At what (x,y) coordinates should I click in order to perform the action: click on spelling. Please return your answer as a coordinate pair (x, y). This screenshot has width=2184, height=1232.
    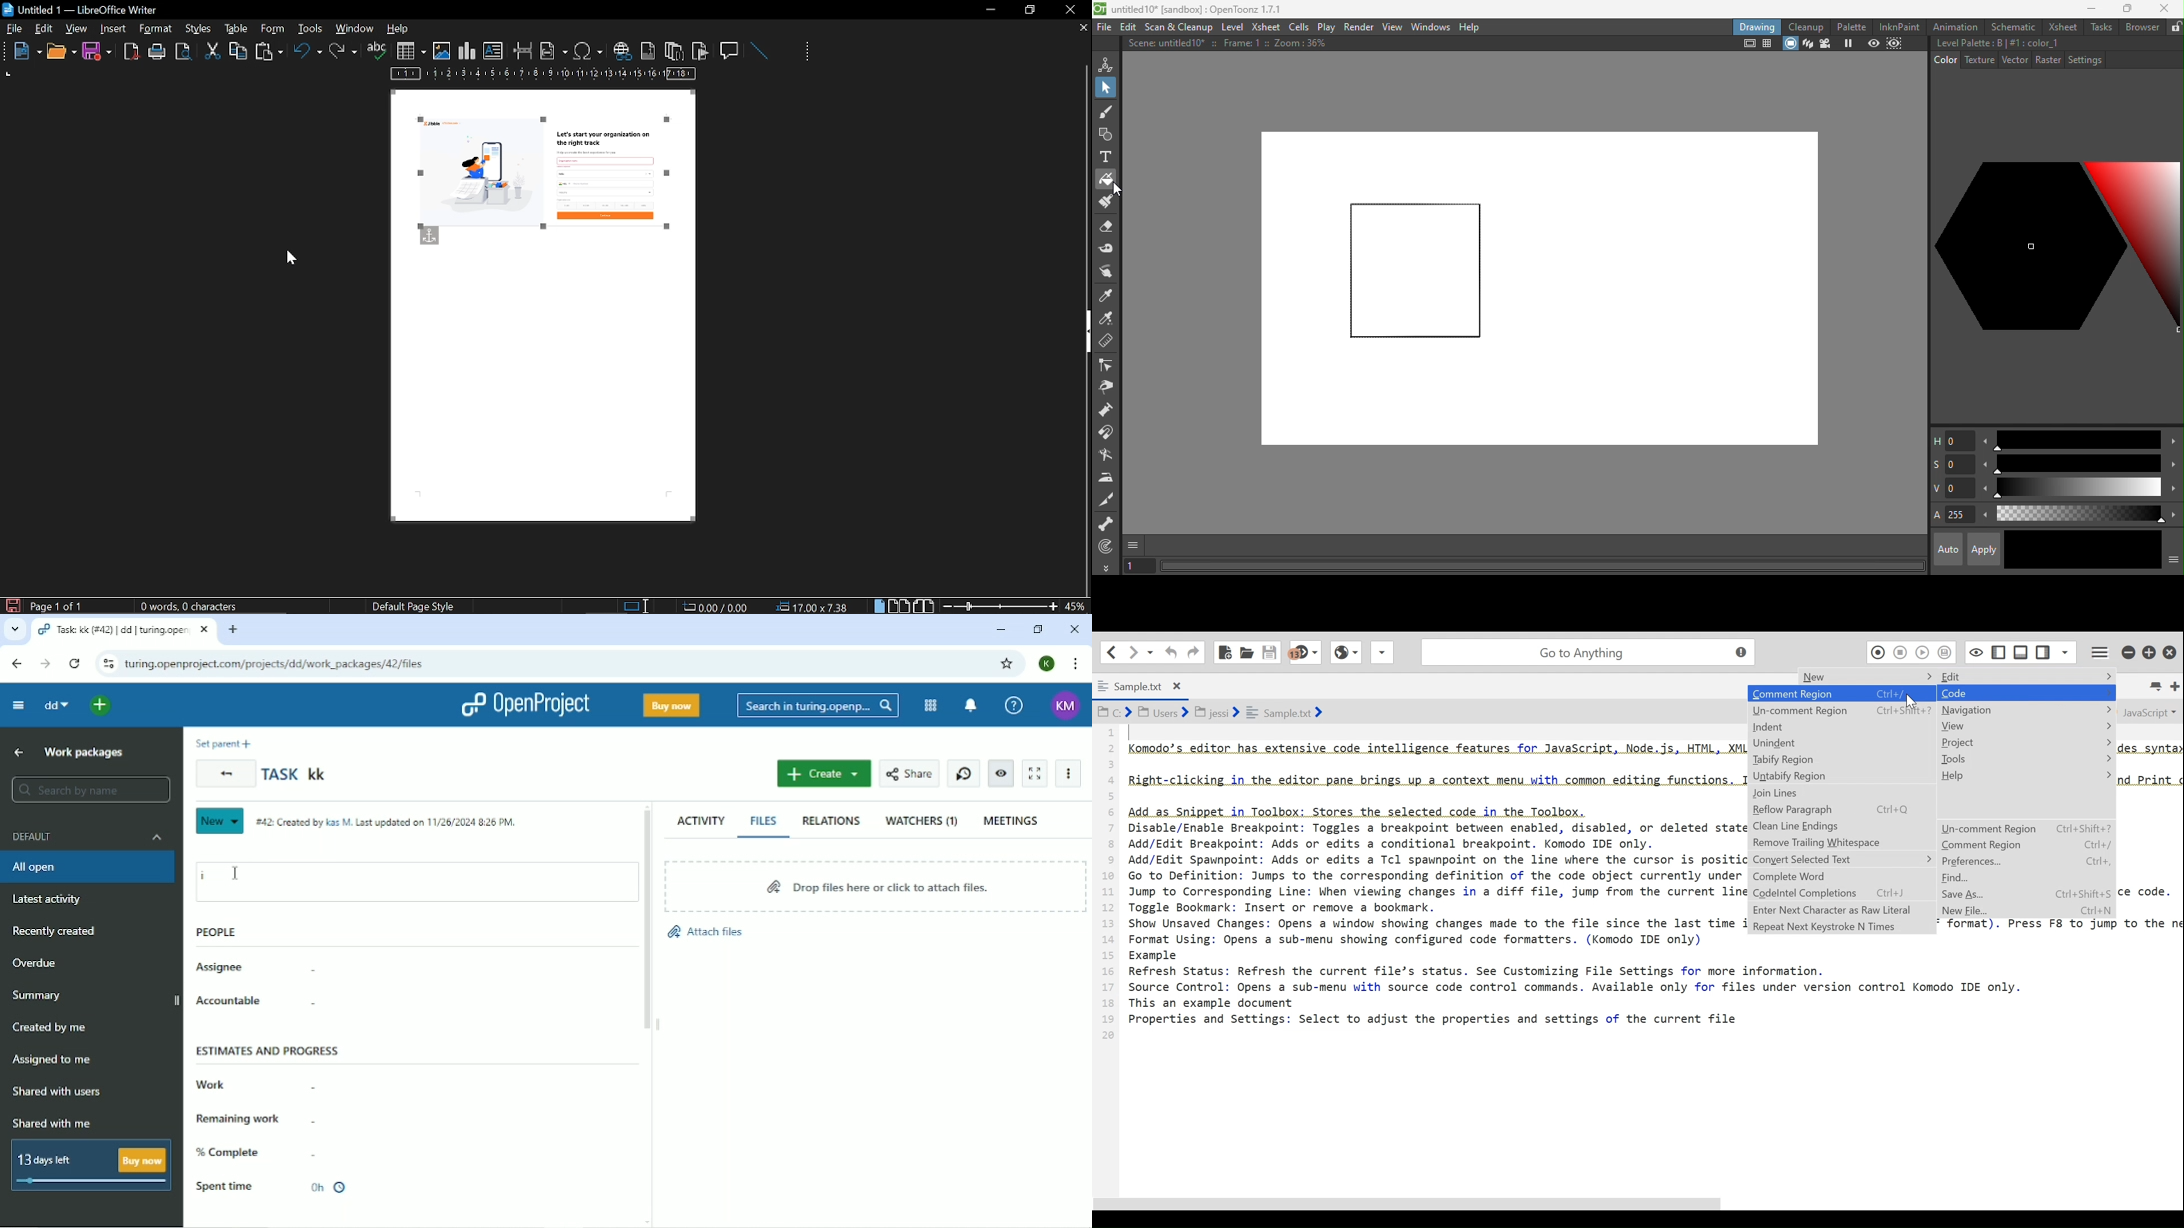
    Looking at the image, I should click on (377, 51).